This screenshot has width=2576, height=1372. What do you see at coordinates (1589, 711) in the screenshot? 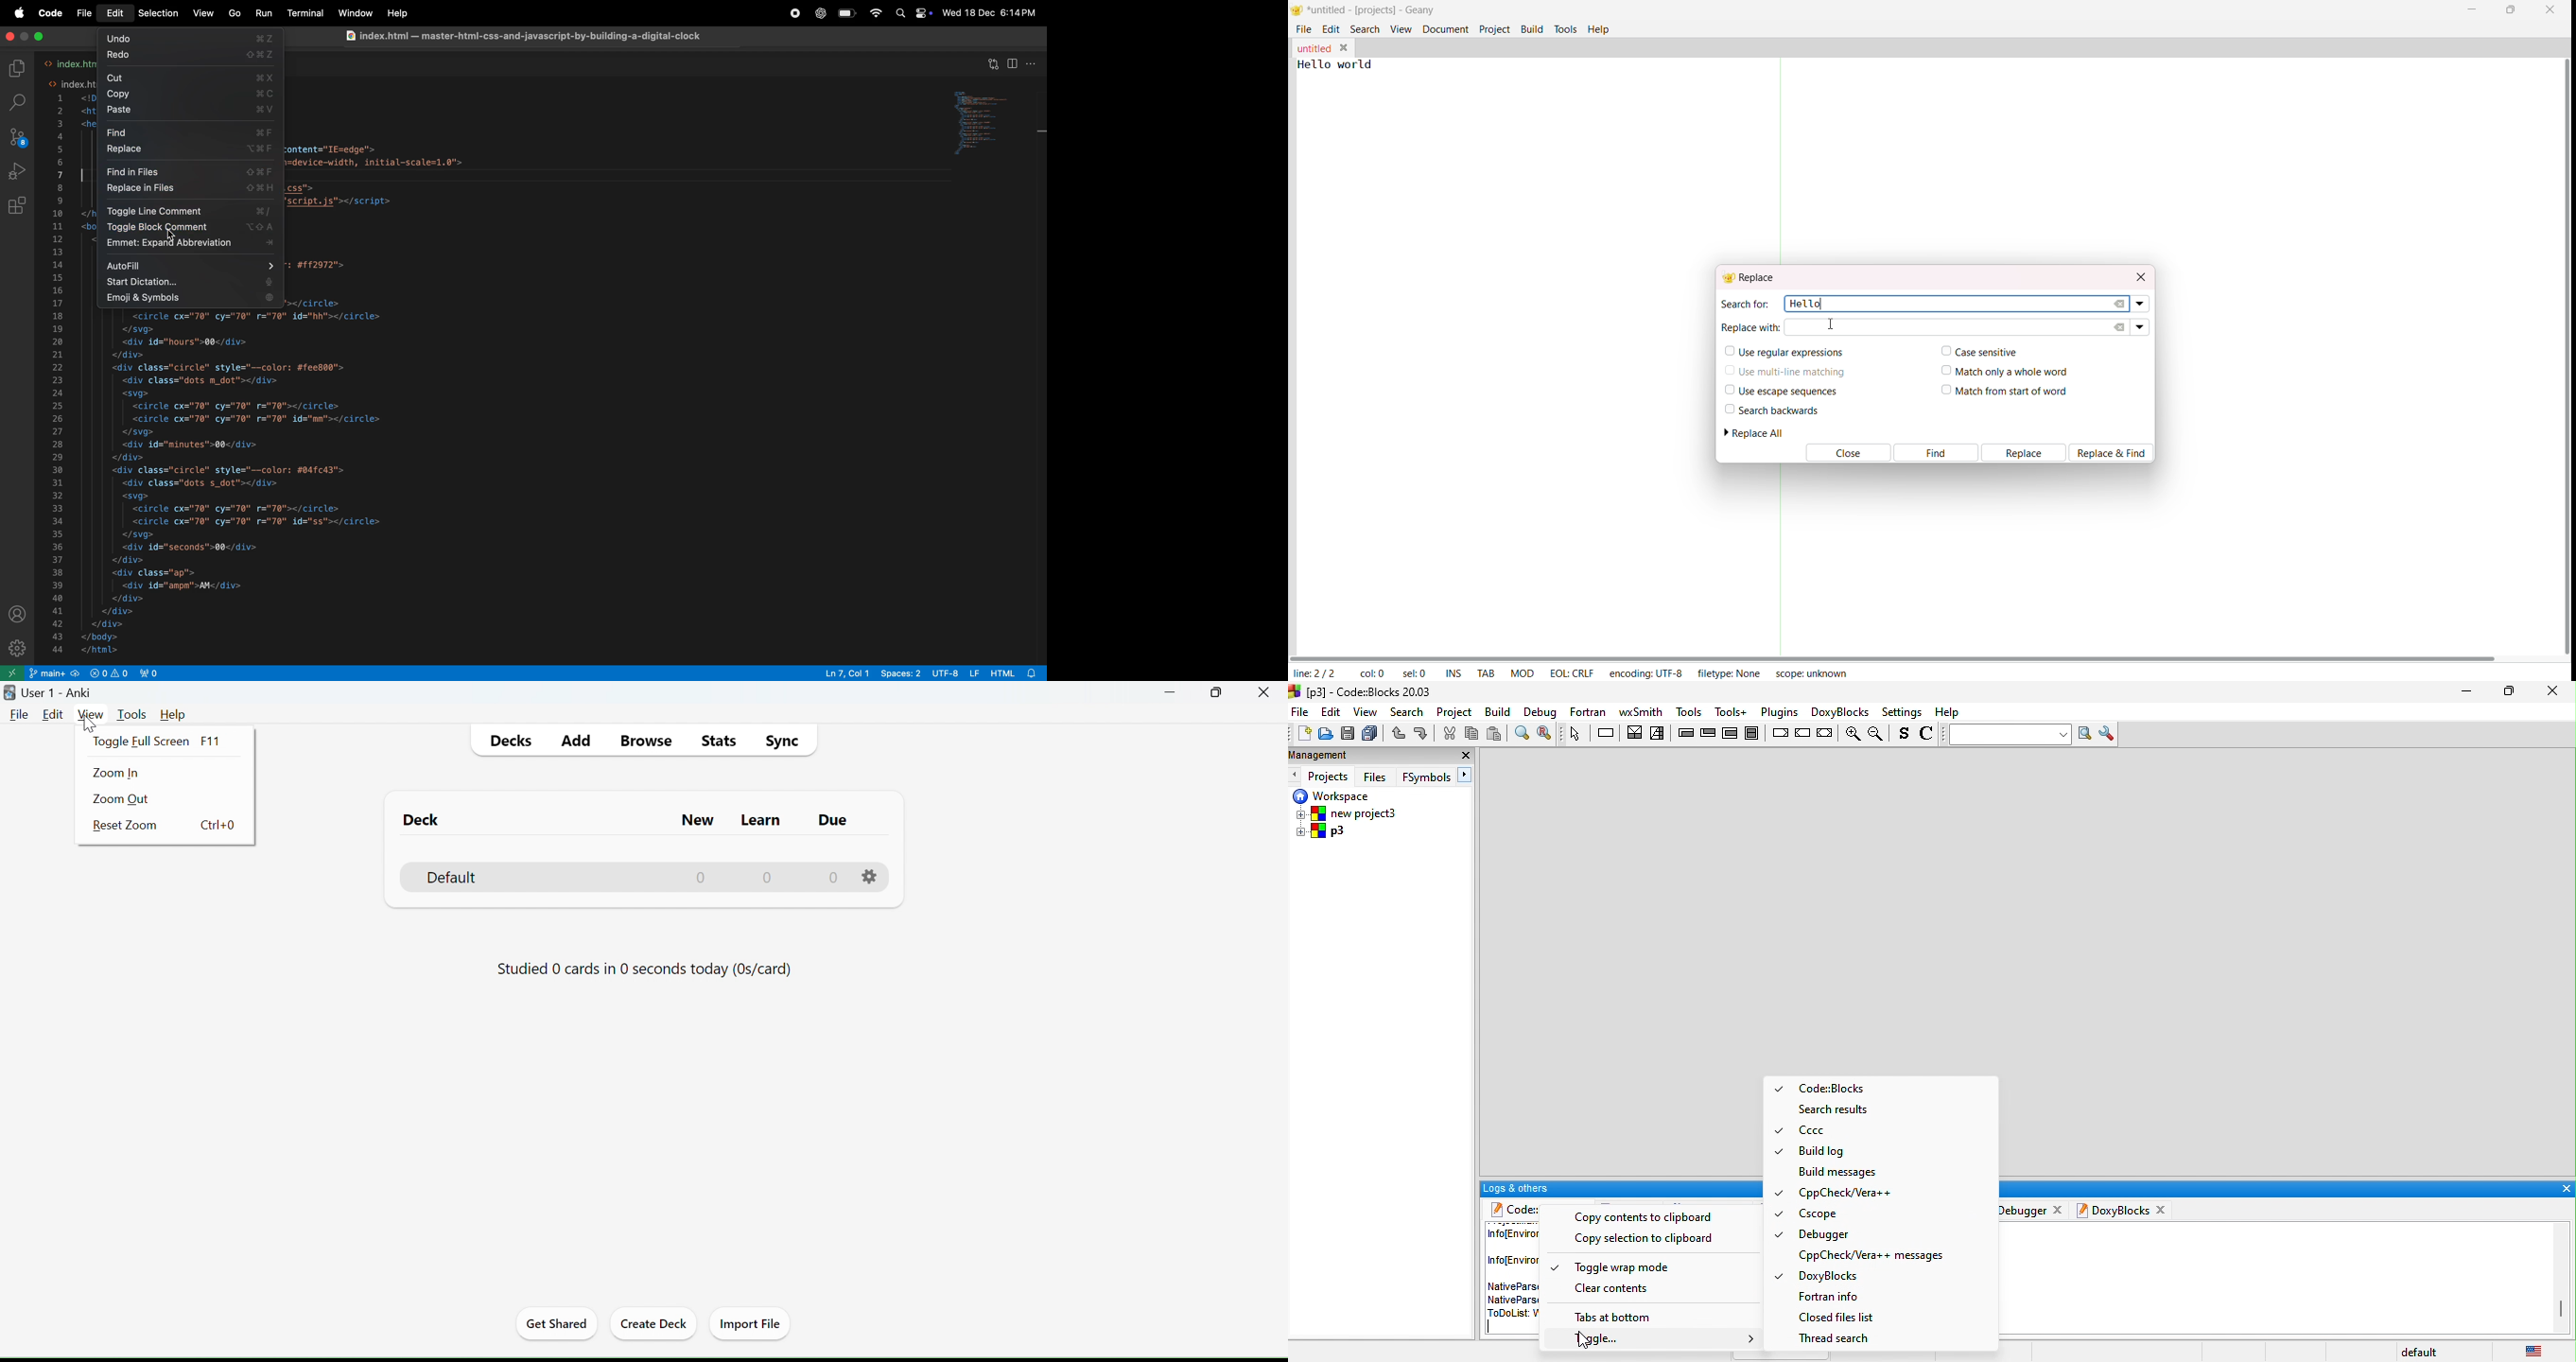
I see `fortan` at bounding box center [1589, 711].